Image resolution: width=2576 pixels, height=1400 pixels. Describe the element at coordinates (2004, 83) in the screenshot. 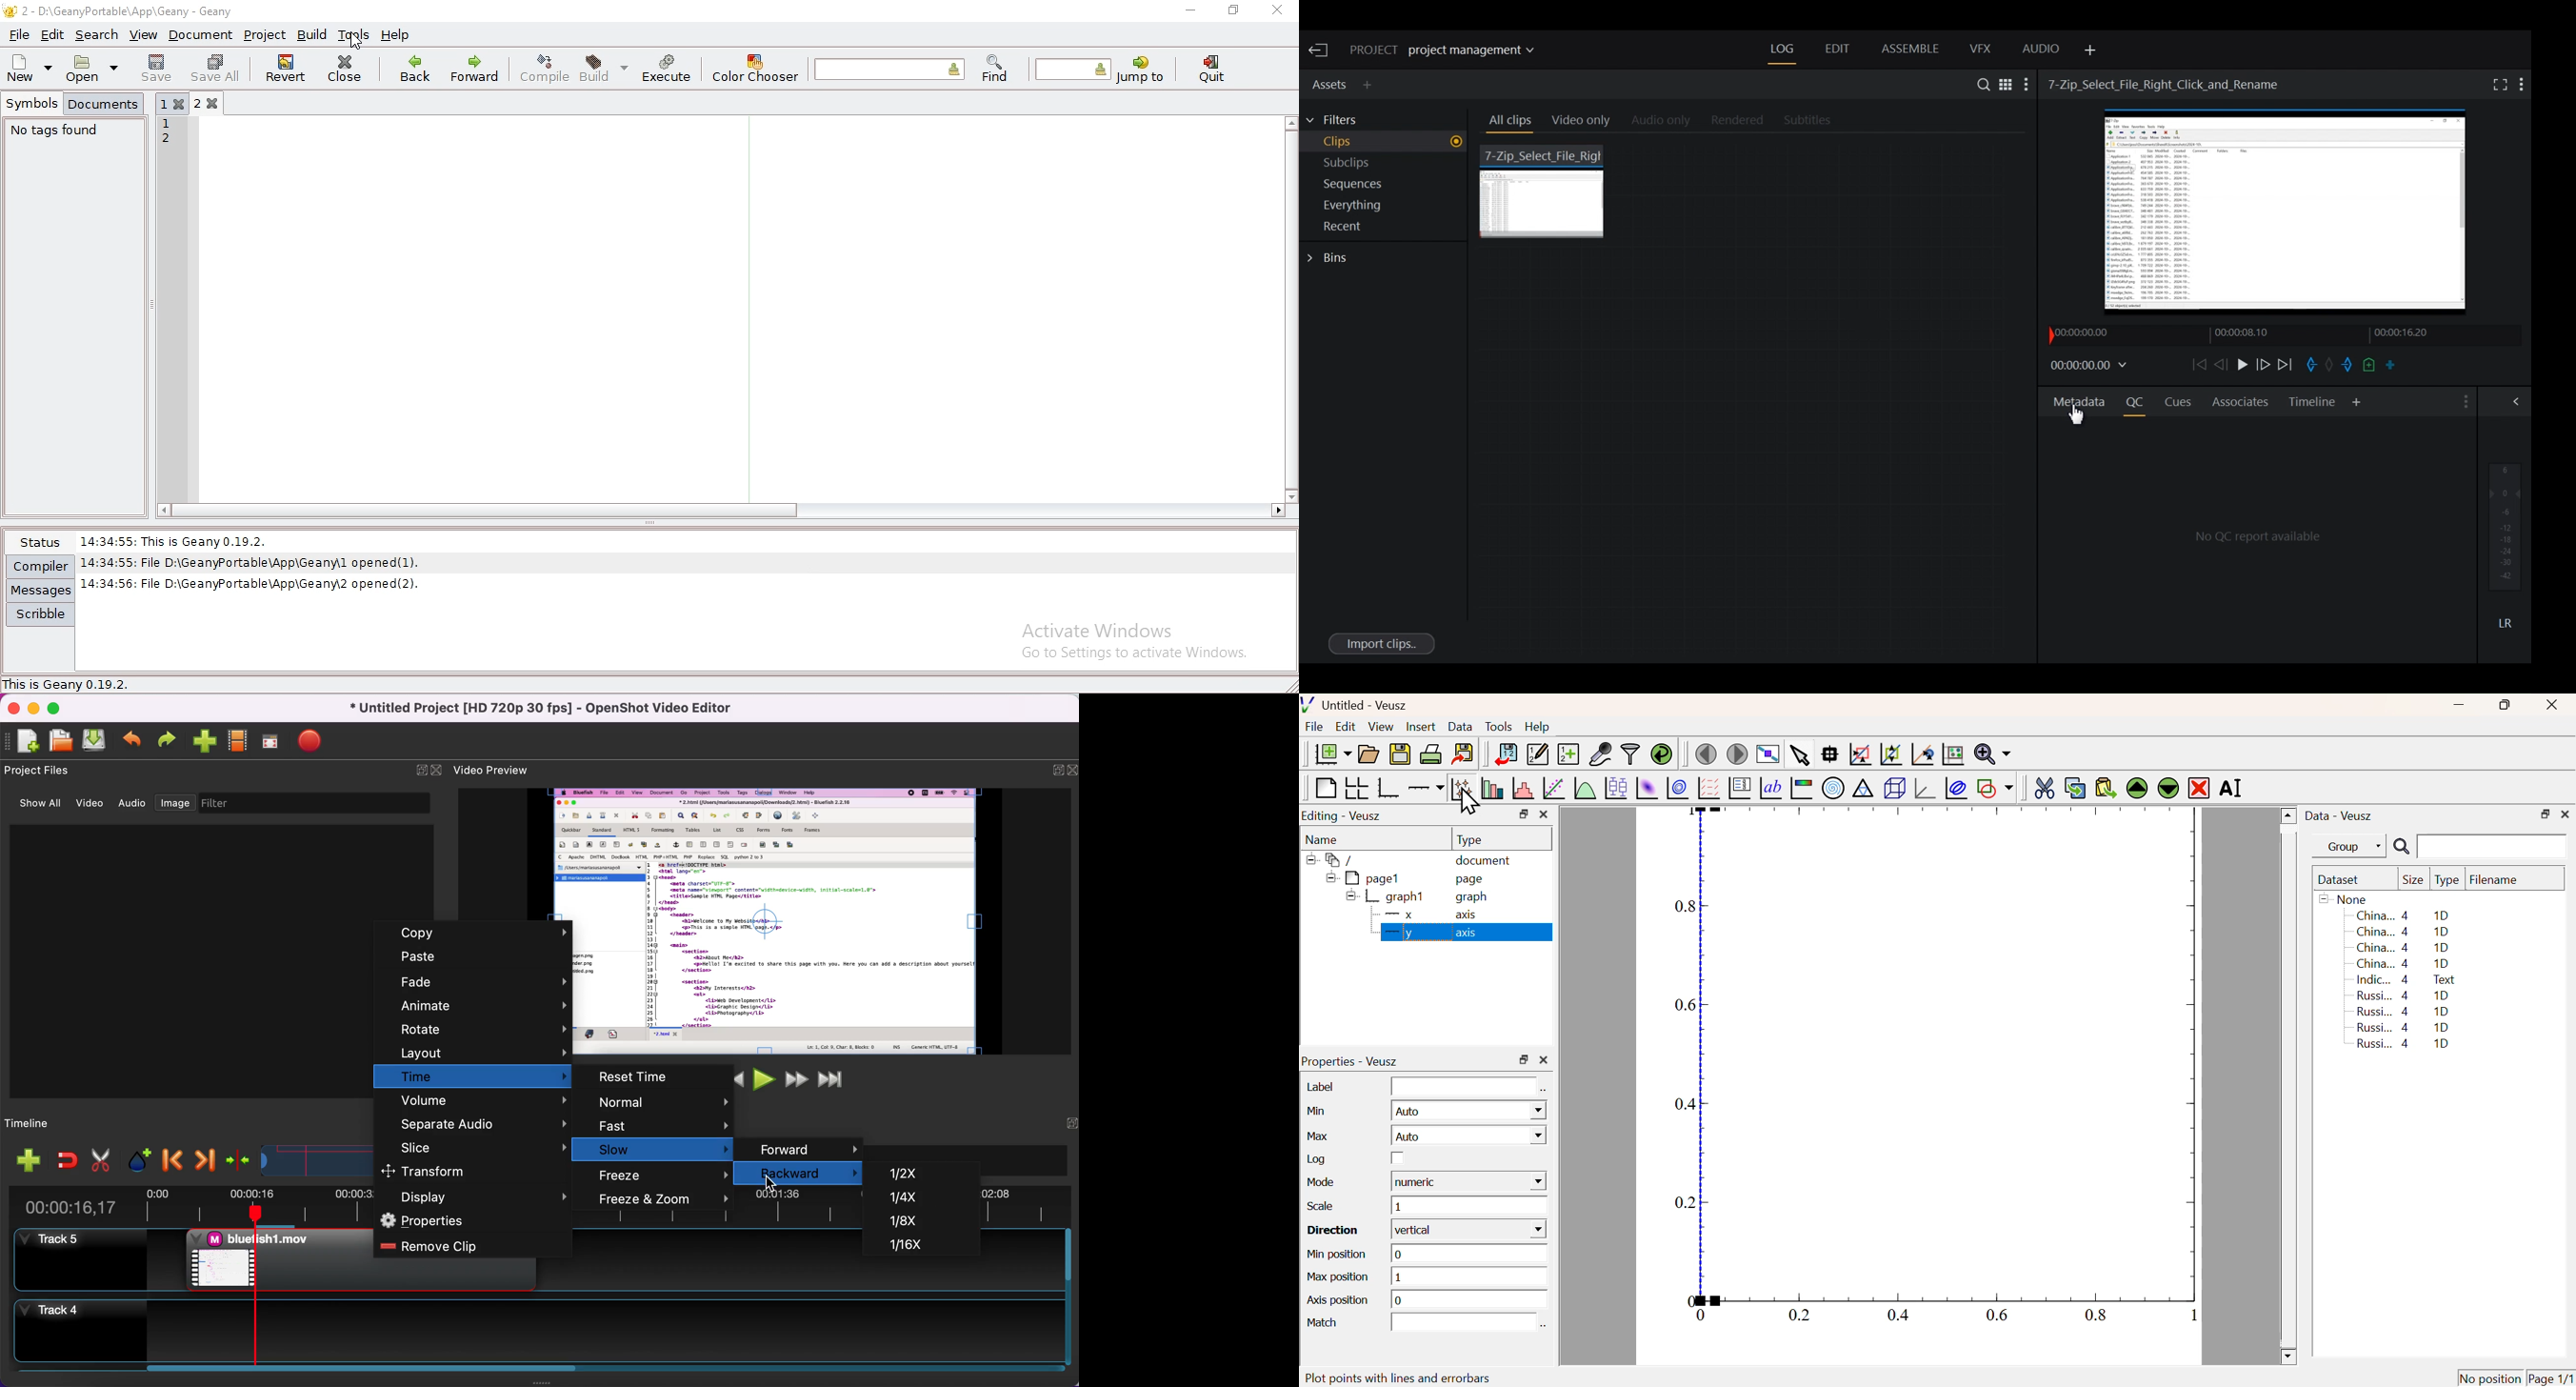

I see `Toggle between list and Tile View` at that location.